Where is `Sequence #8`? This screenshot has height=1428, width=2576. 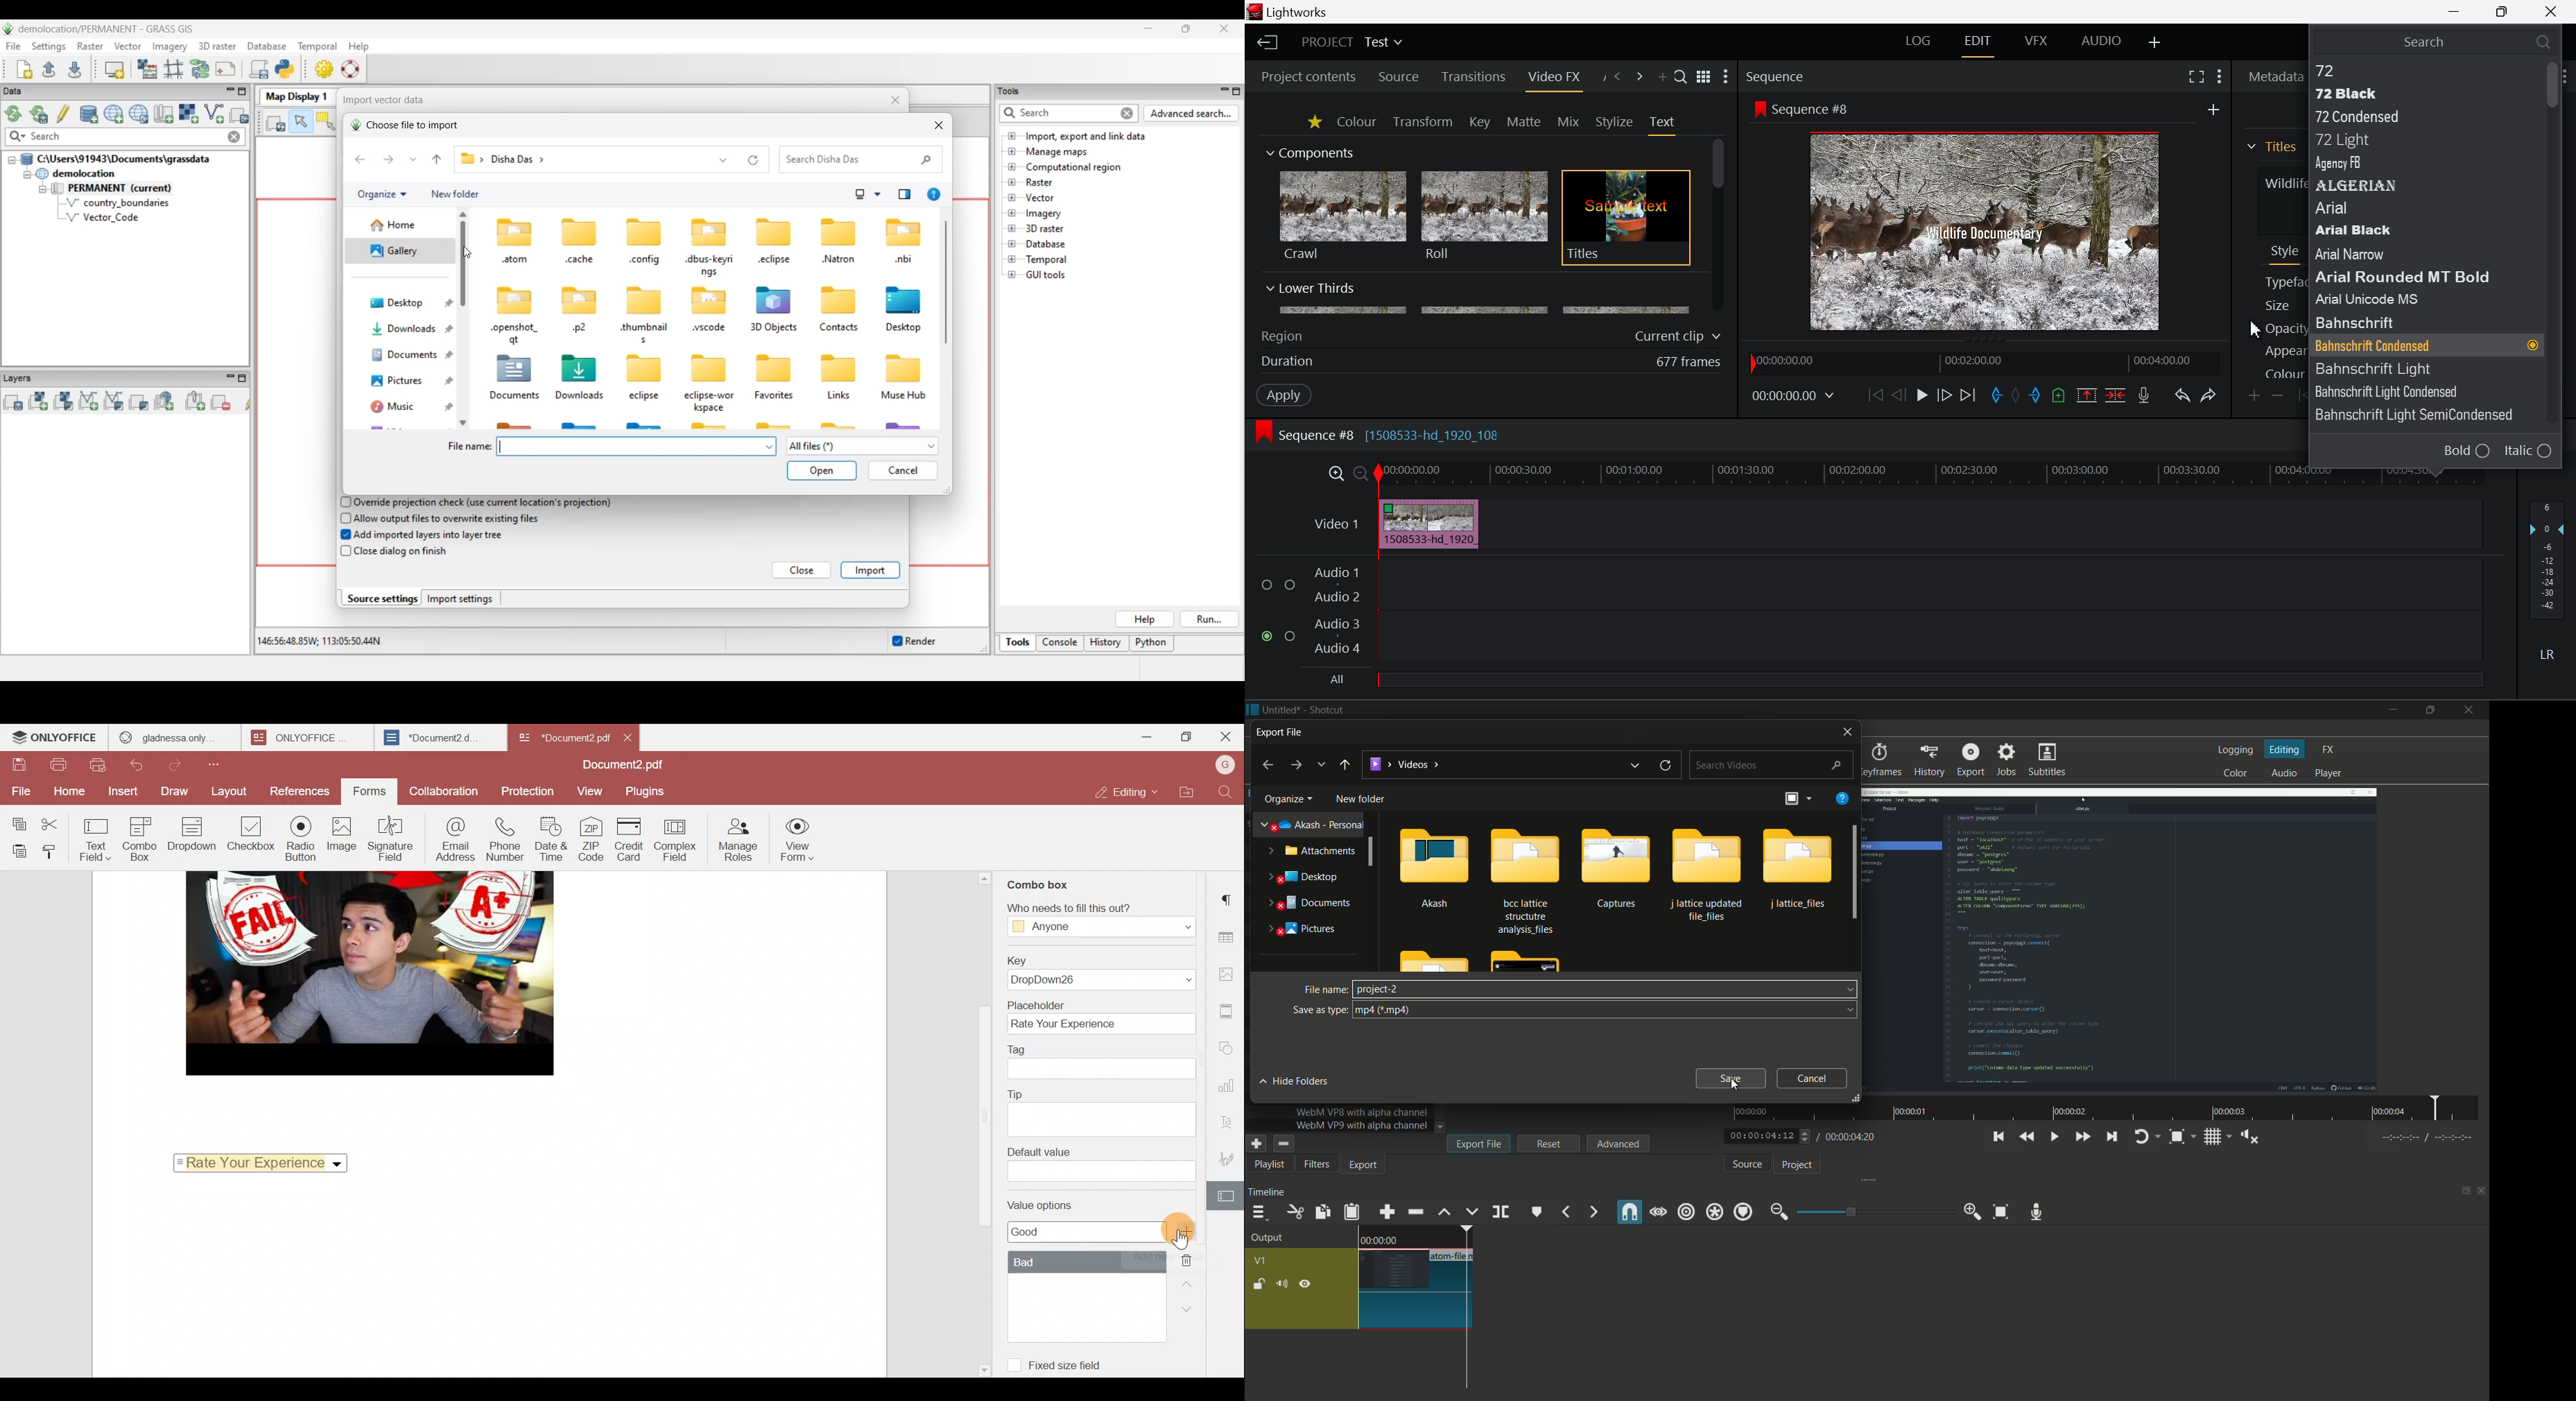 Sequence #8 is located at coordinates (1816, 110).